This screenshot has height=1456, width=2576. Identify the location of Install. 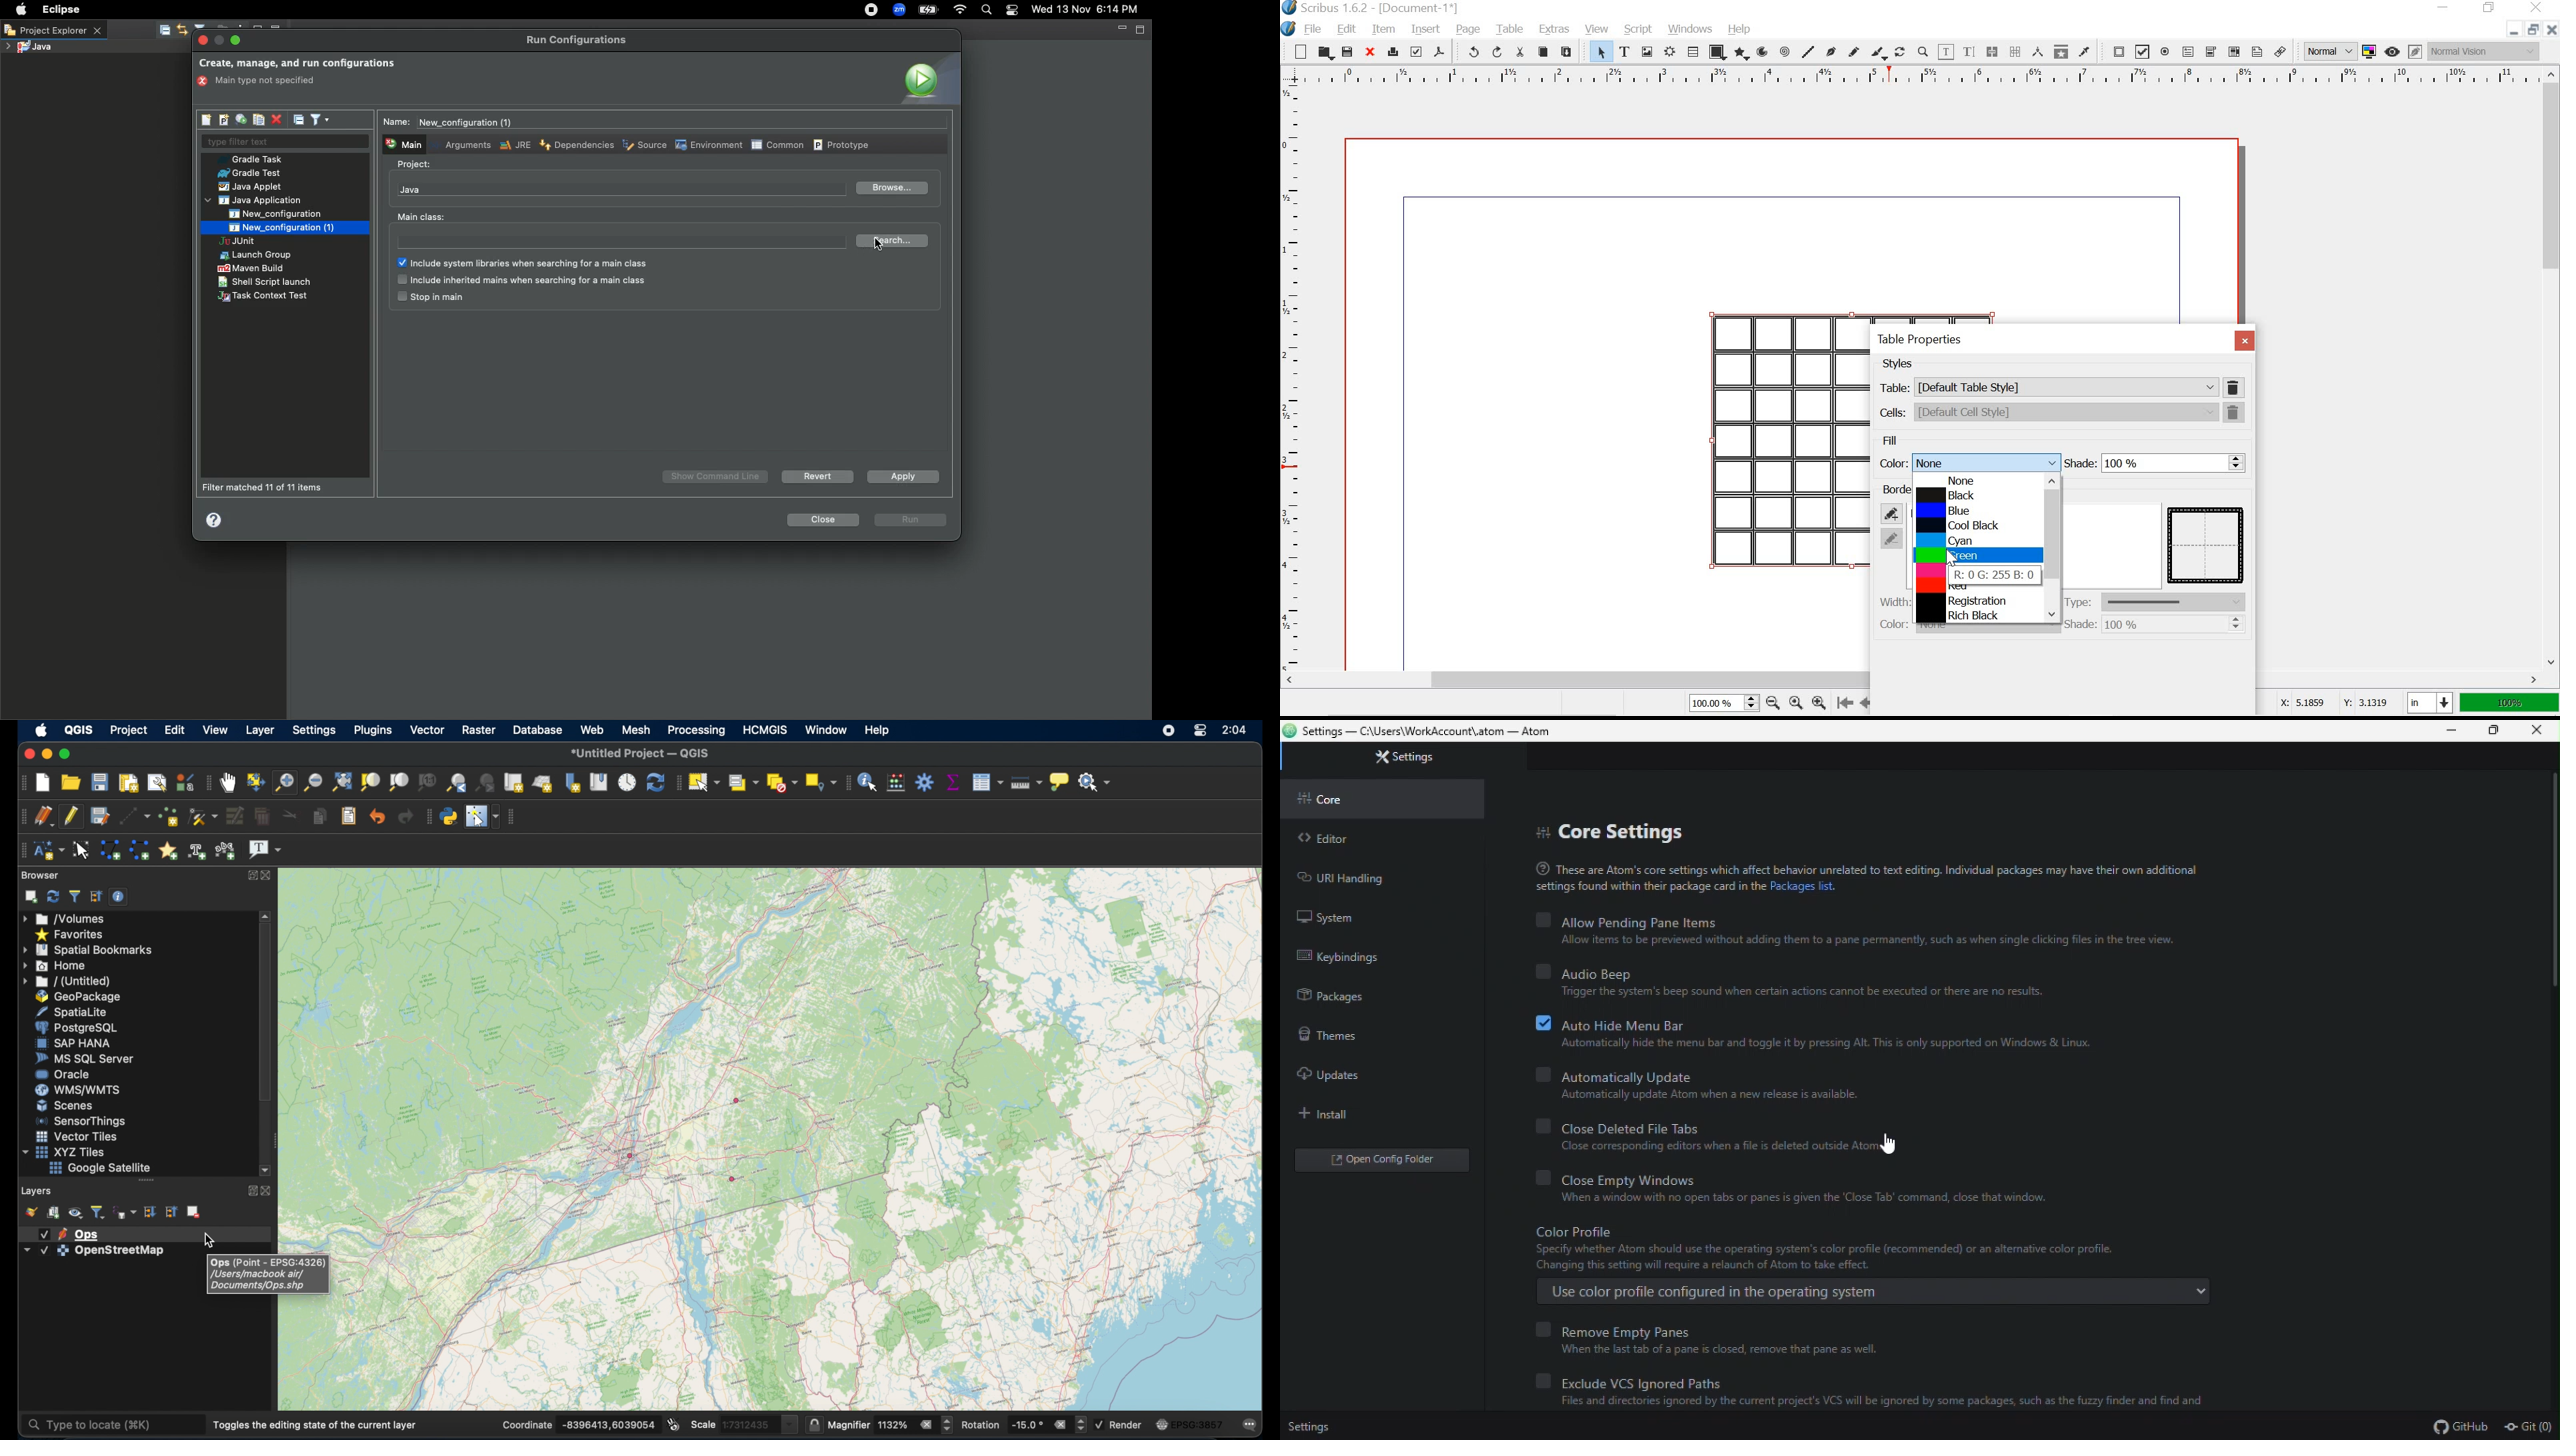
(1359, 1113).